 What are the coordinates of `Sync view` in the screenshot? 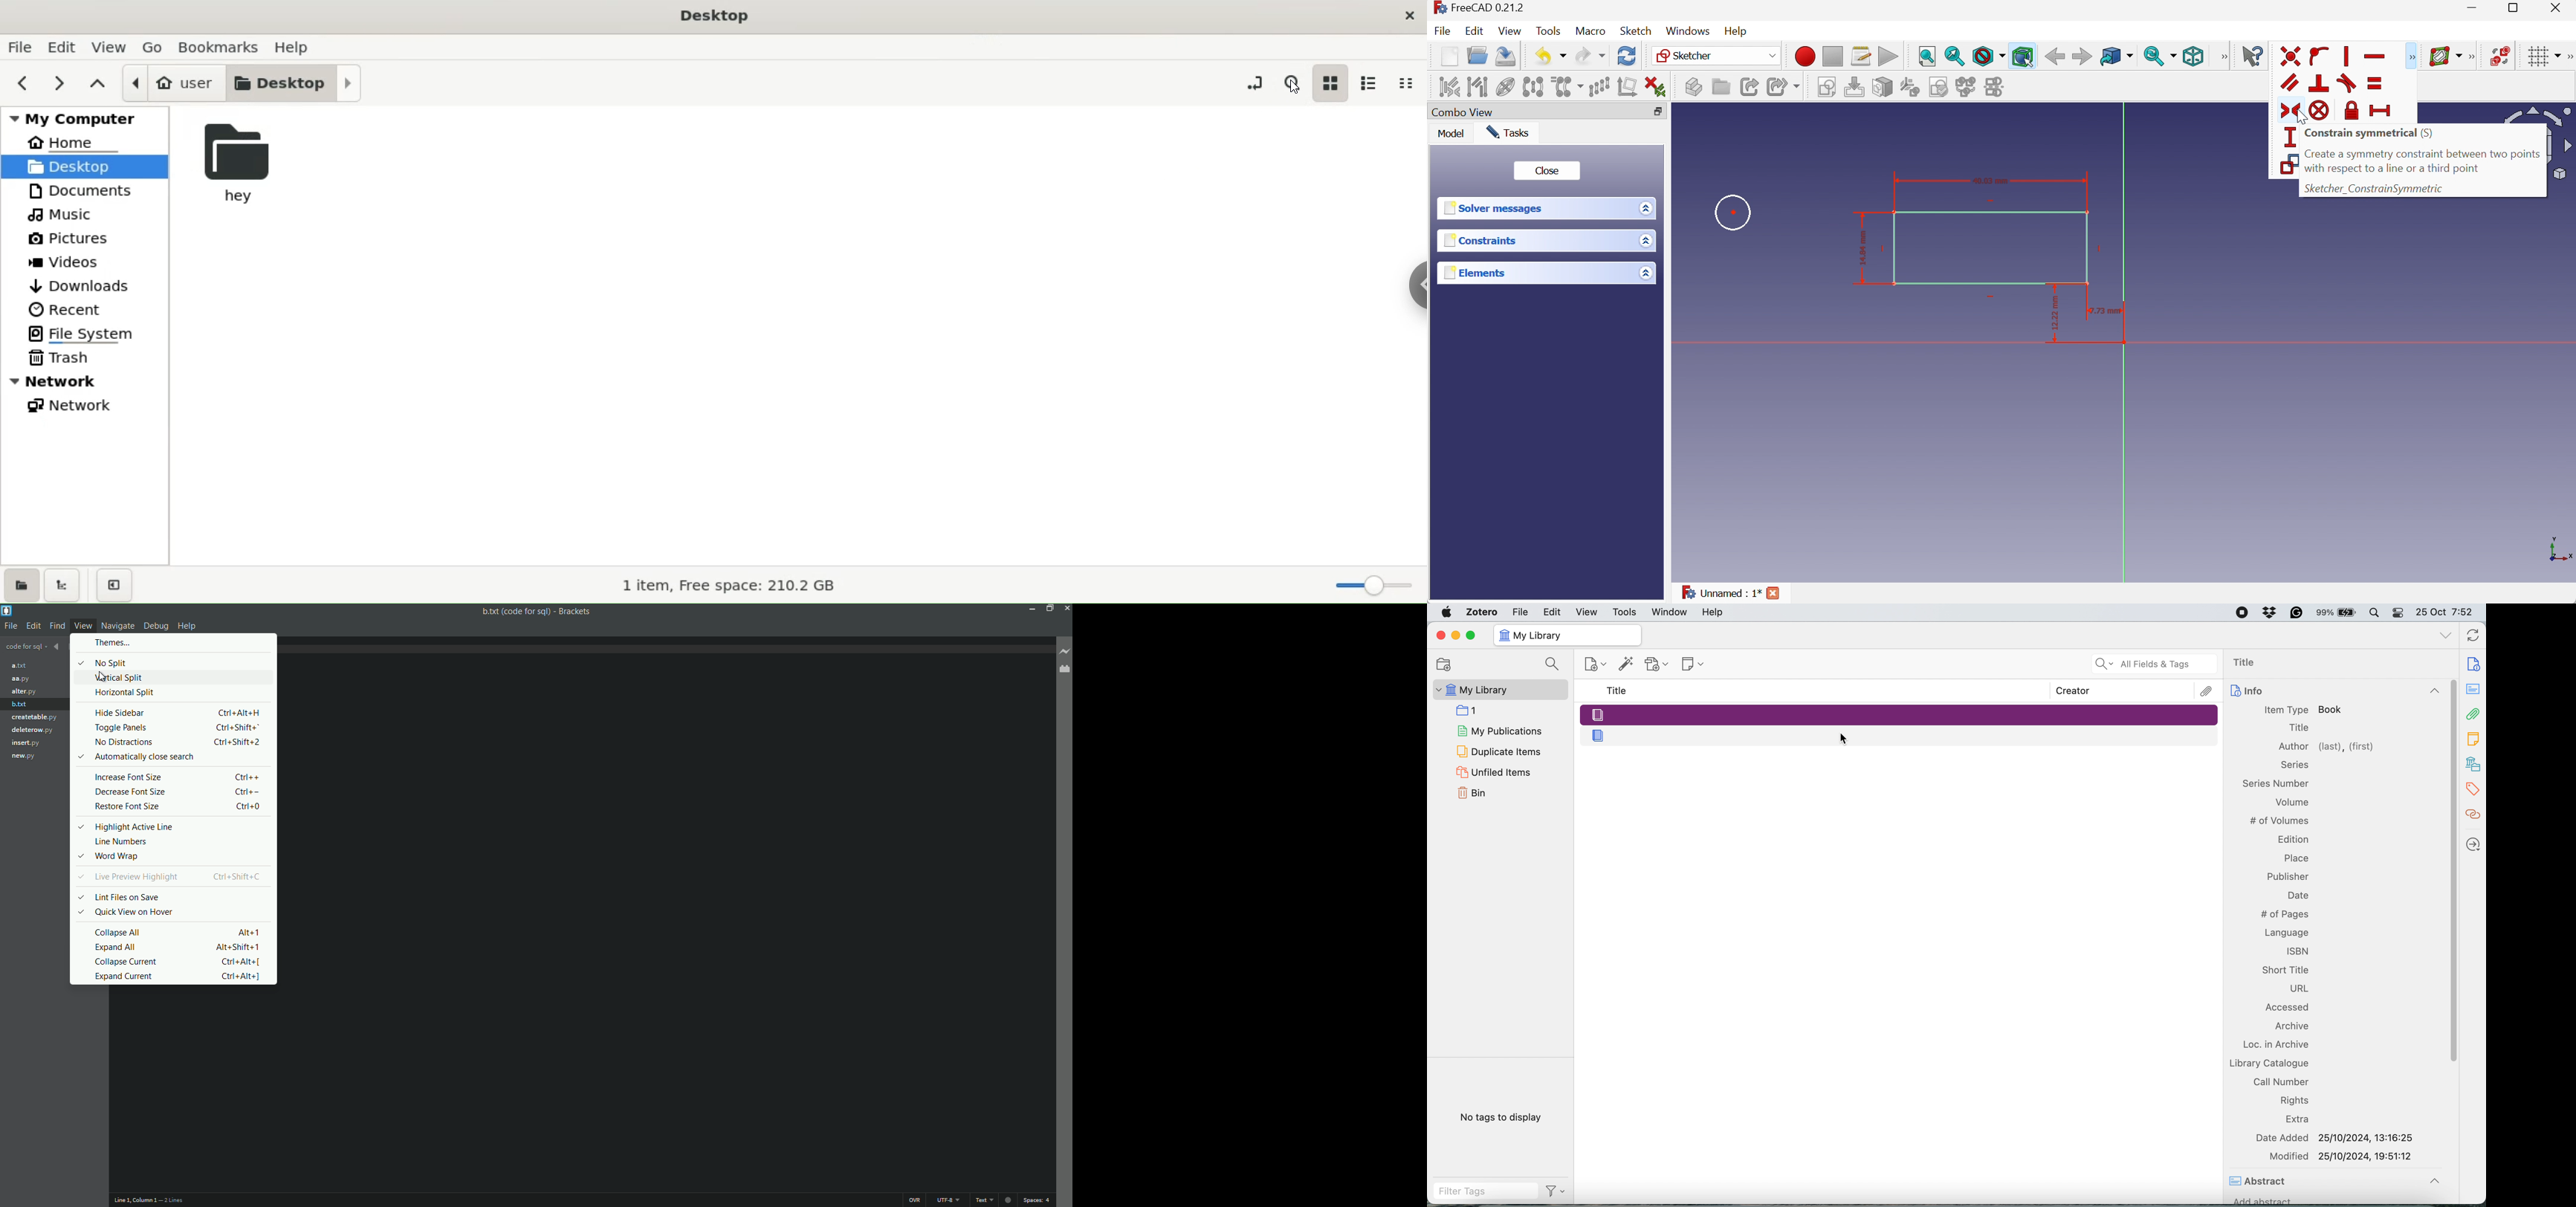 It's located at (2161, 56).